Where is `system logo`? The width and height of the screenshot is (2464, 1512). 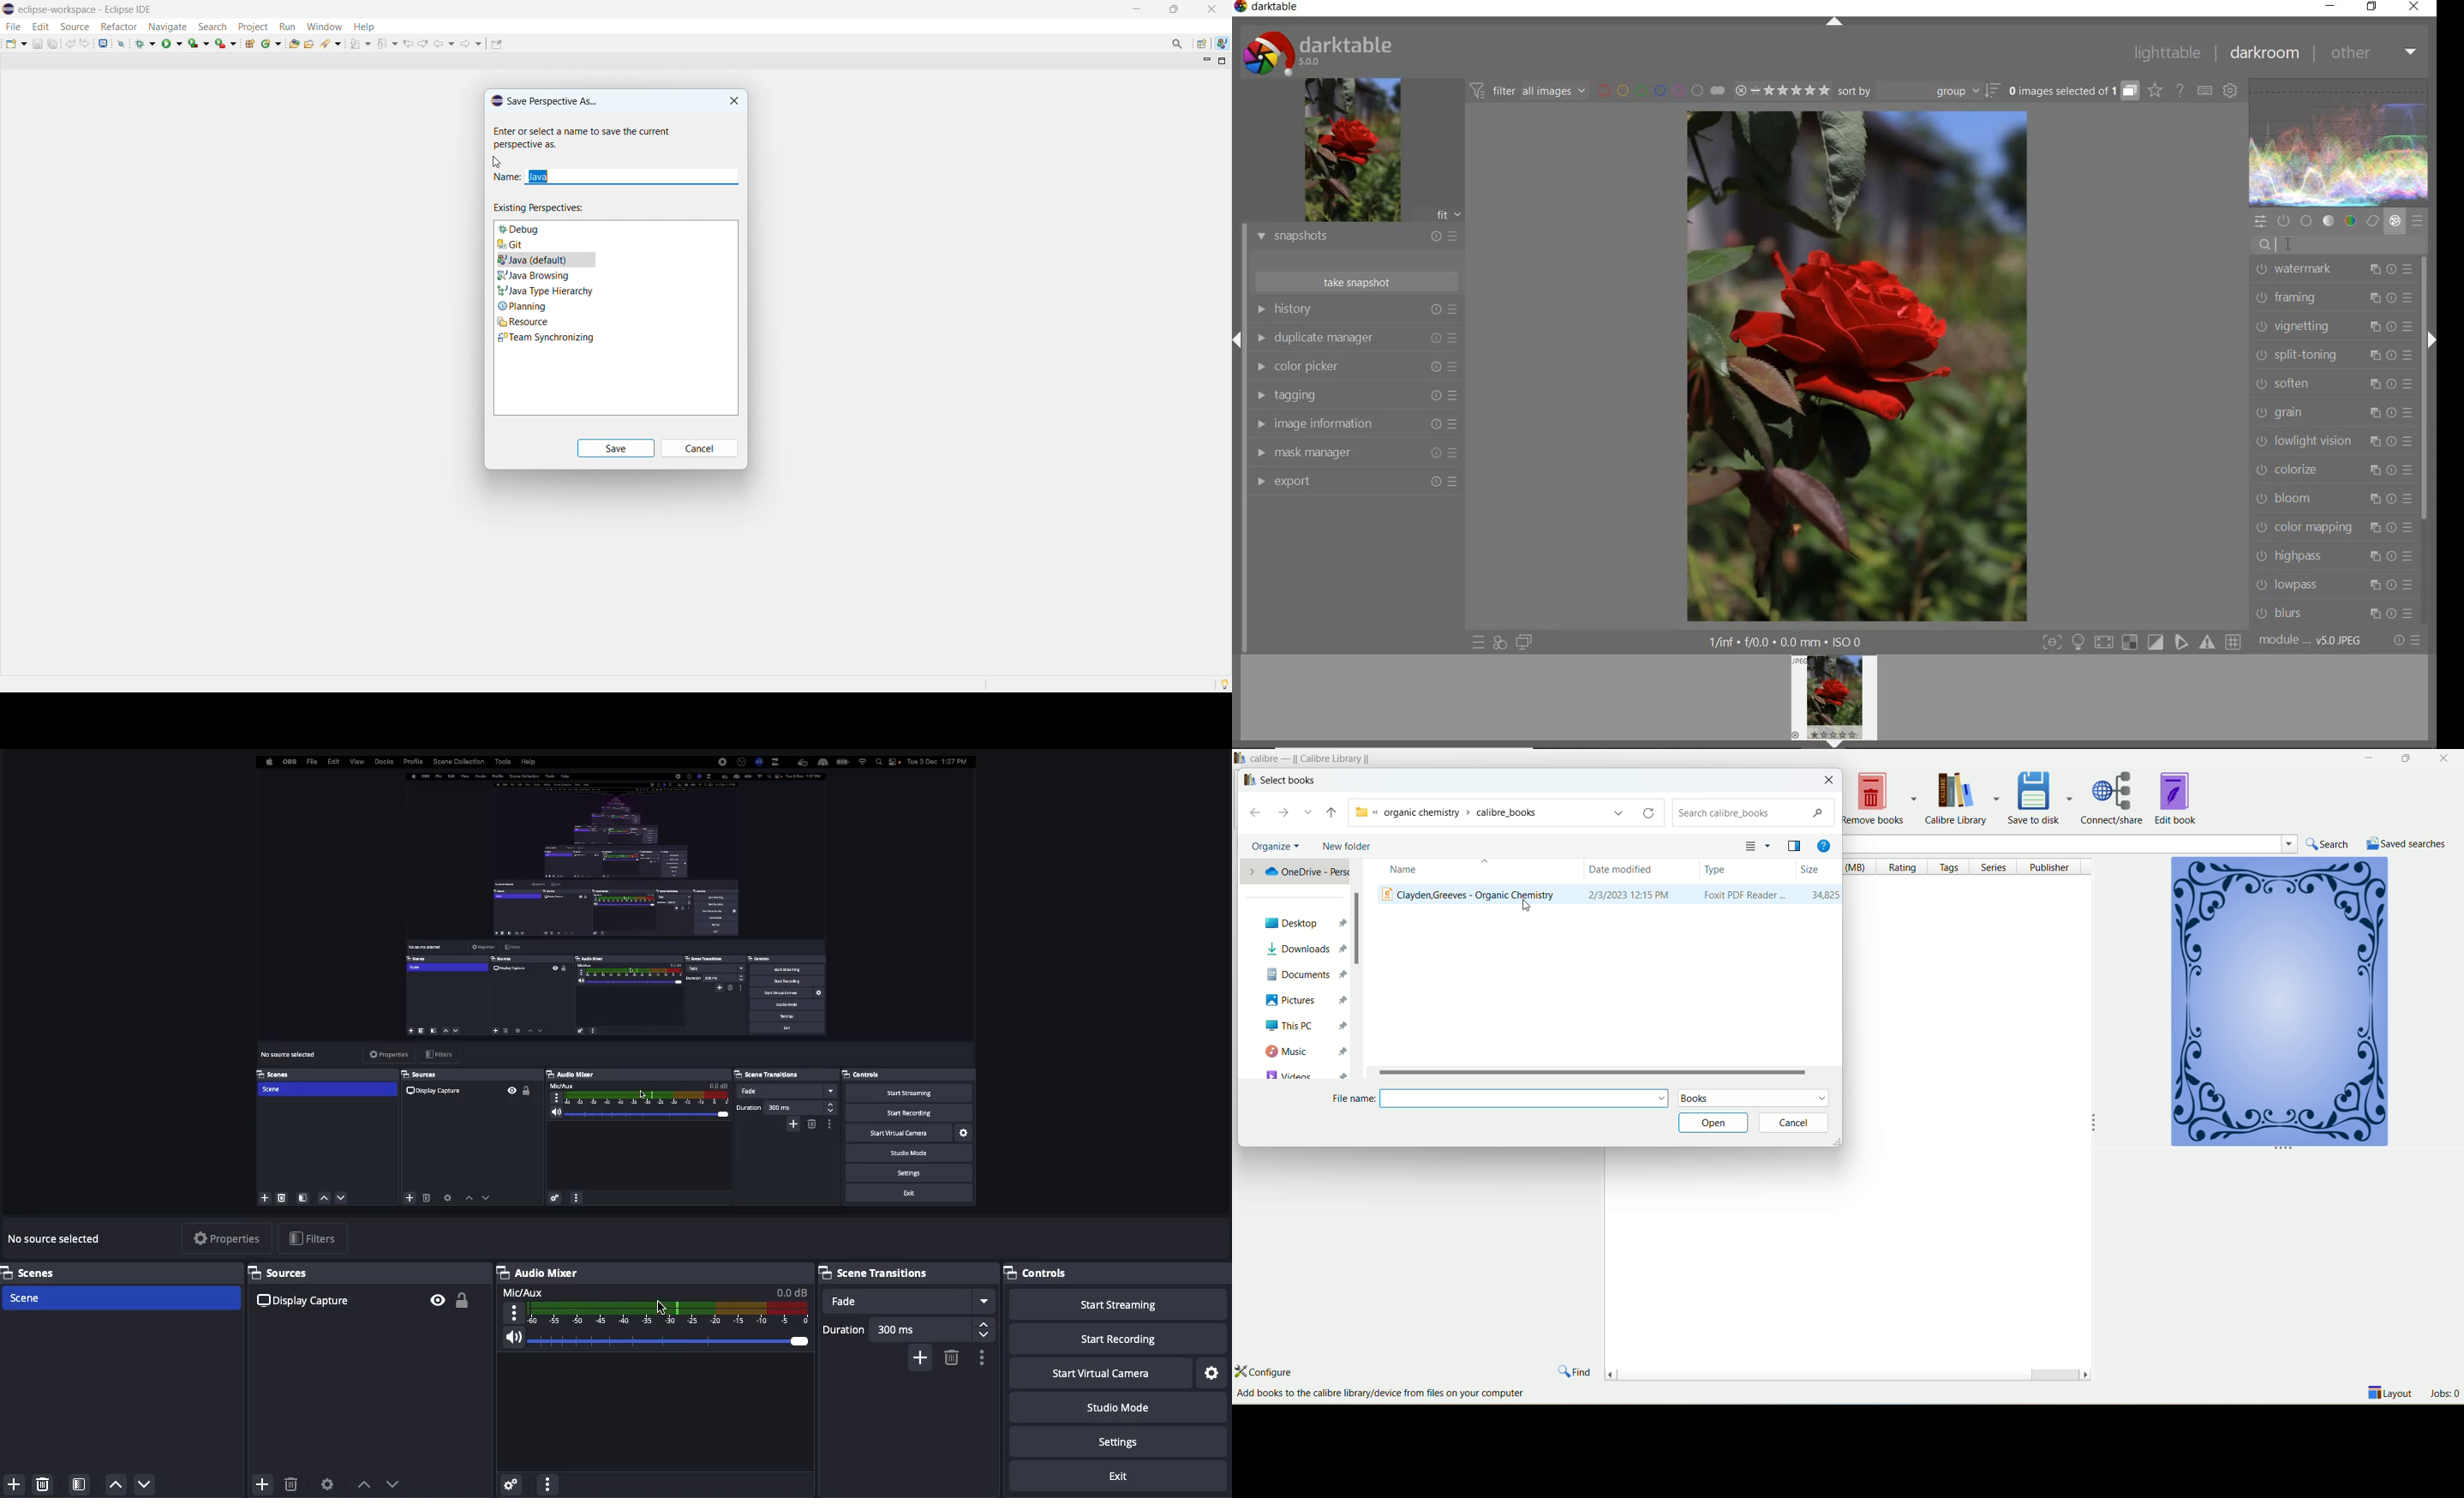 system logo is located at coordinates (1320, 51).